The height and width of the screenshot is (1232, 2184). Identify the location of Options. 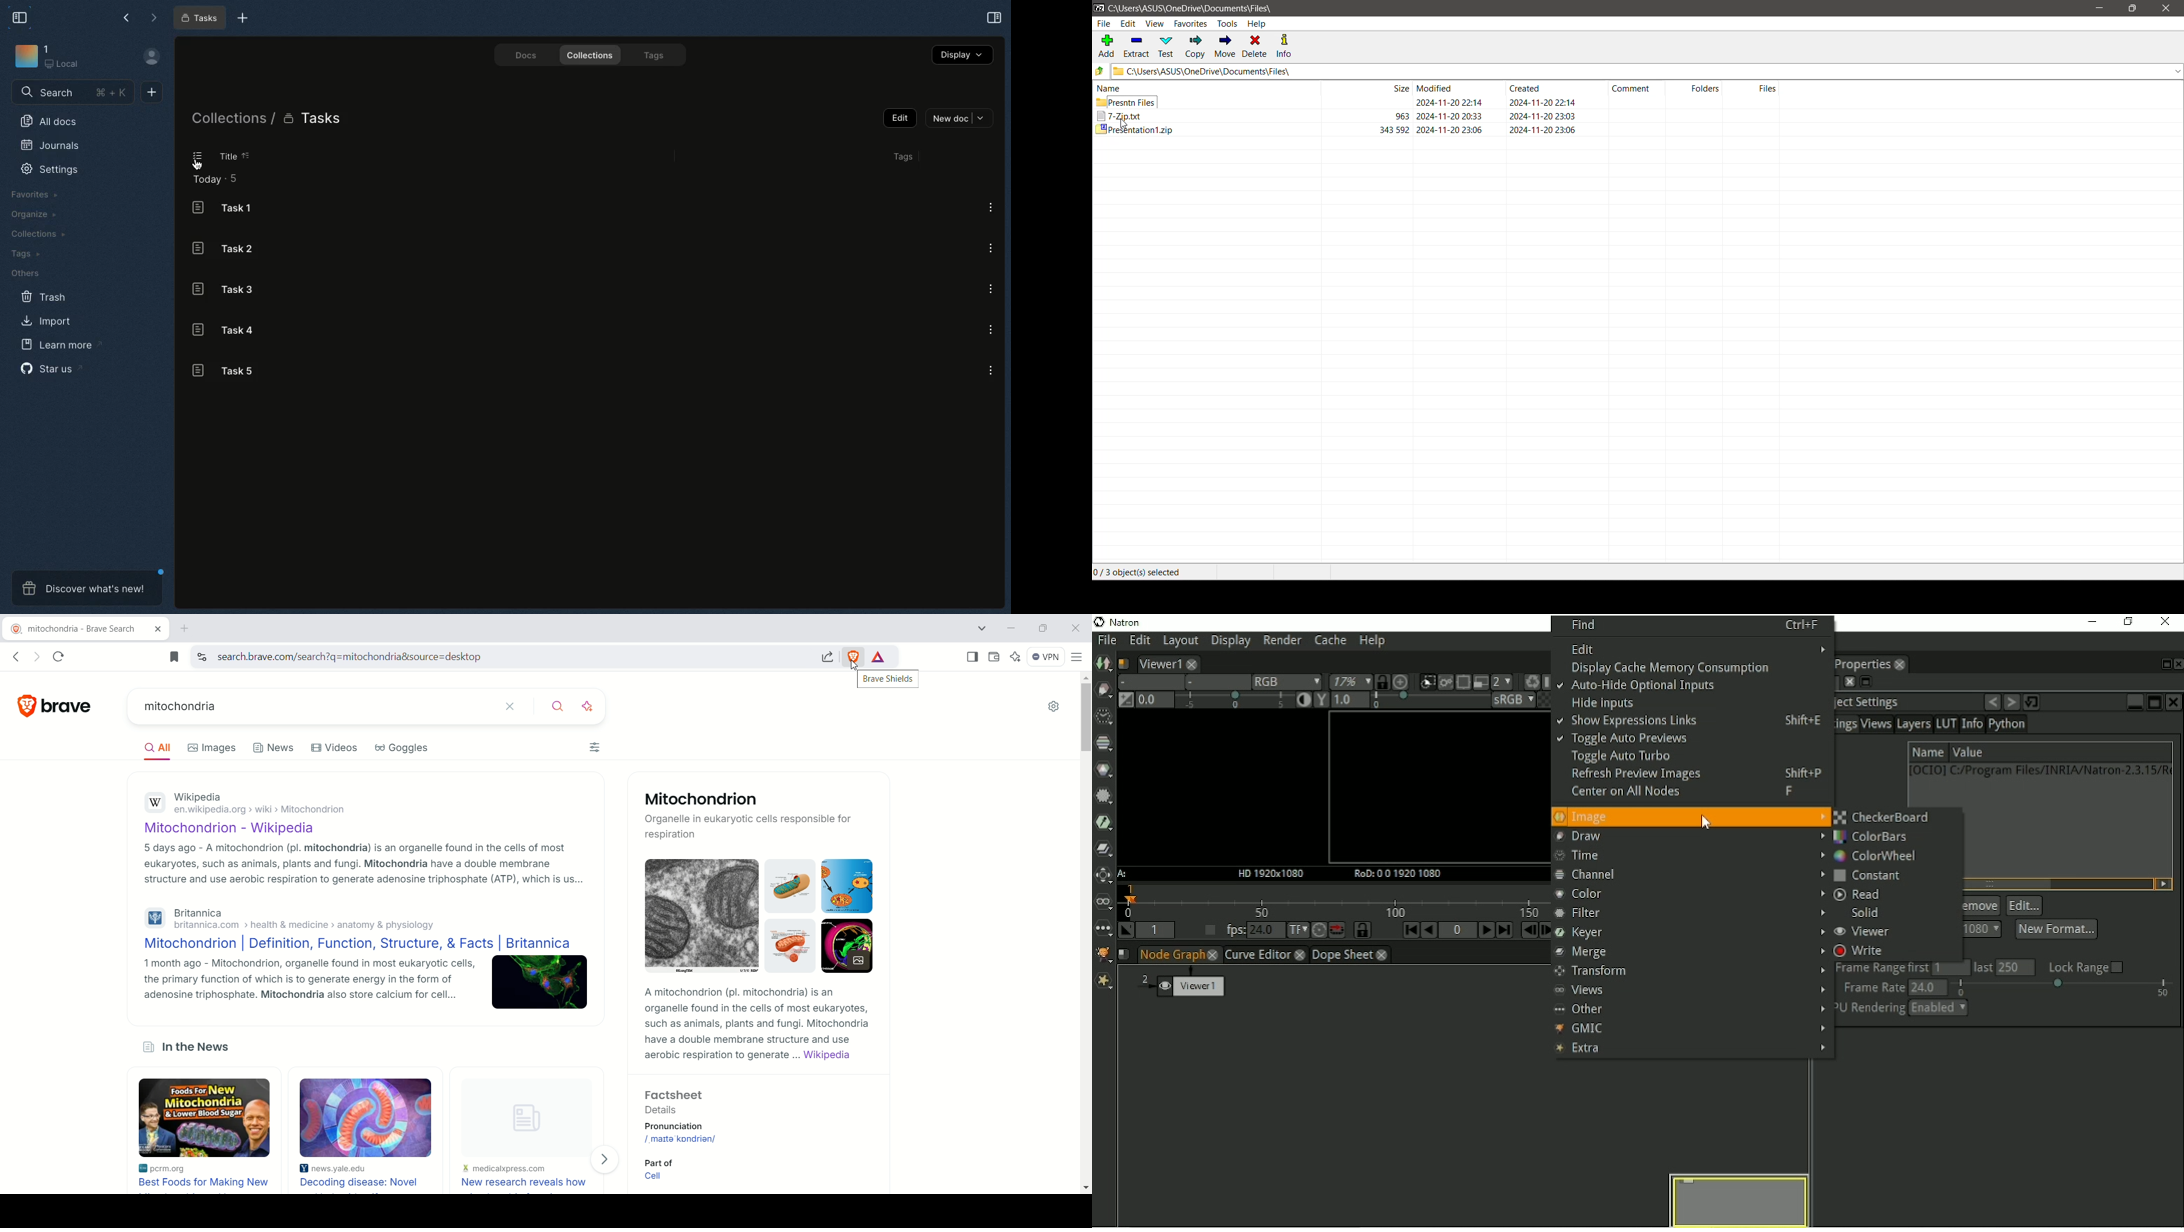
(991, 247).